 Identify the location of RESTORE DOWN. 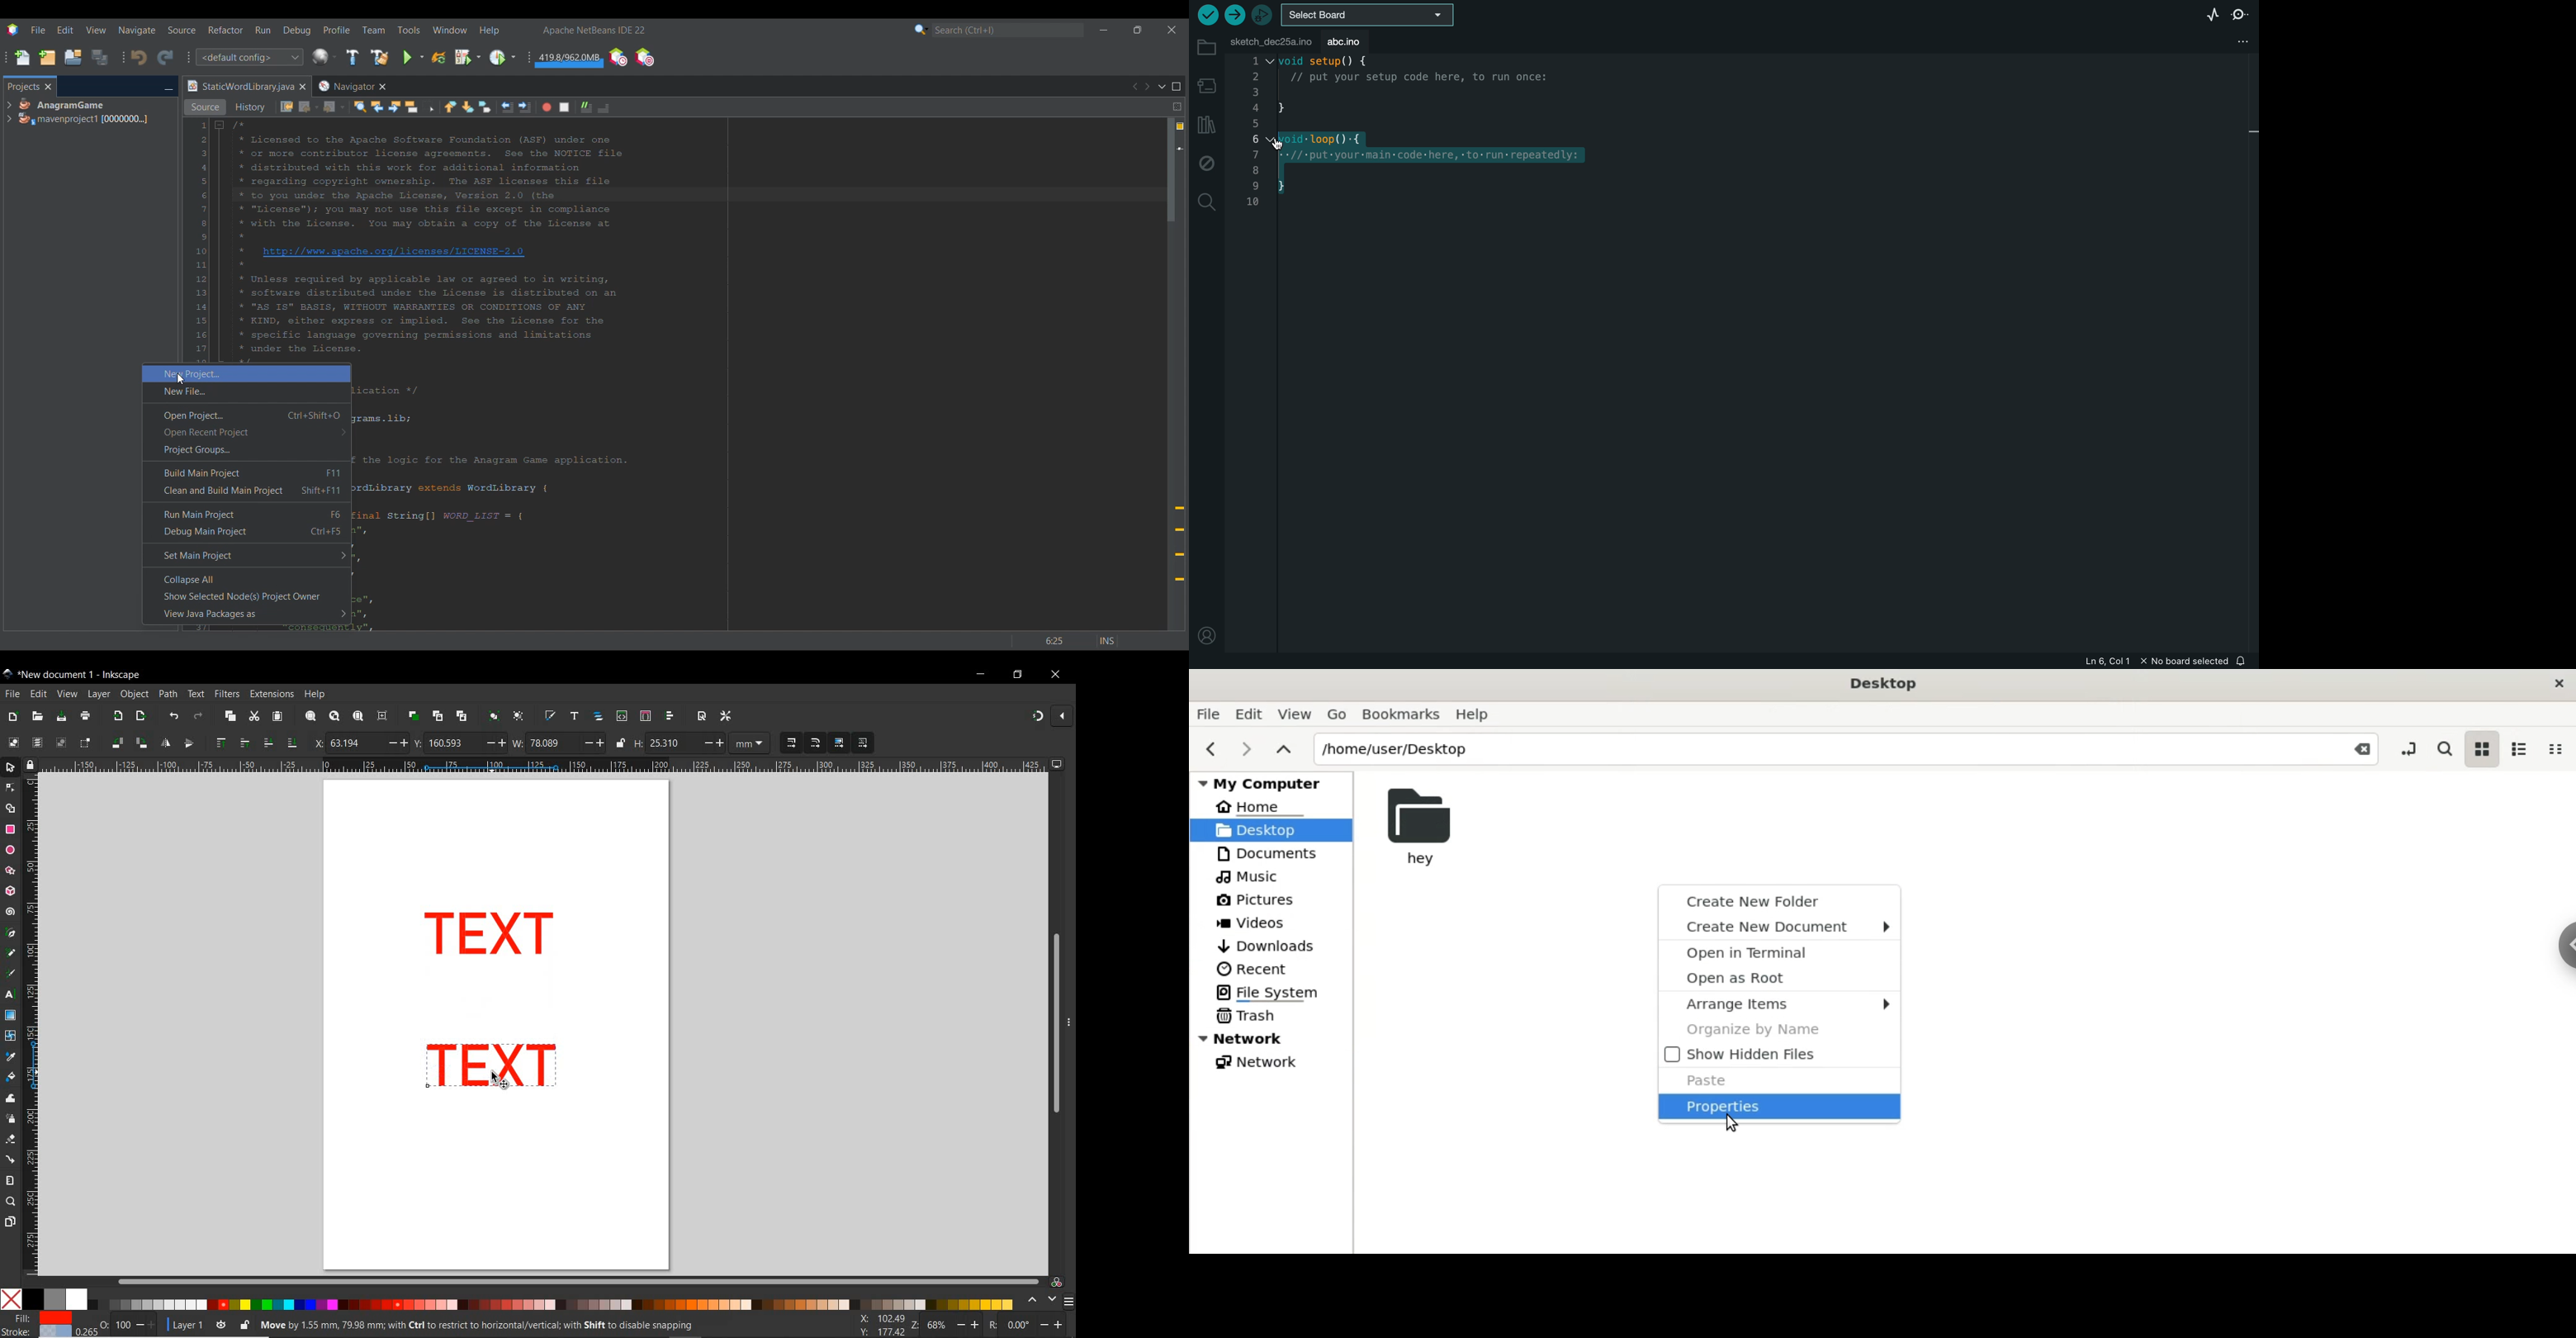
(1017, 675).